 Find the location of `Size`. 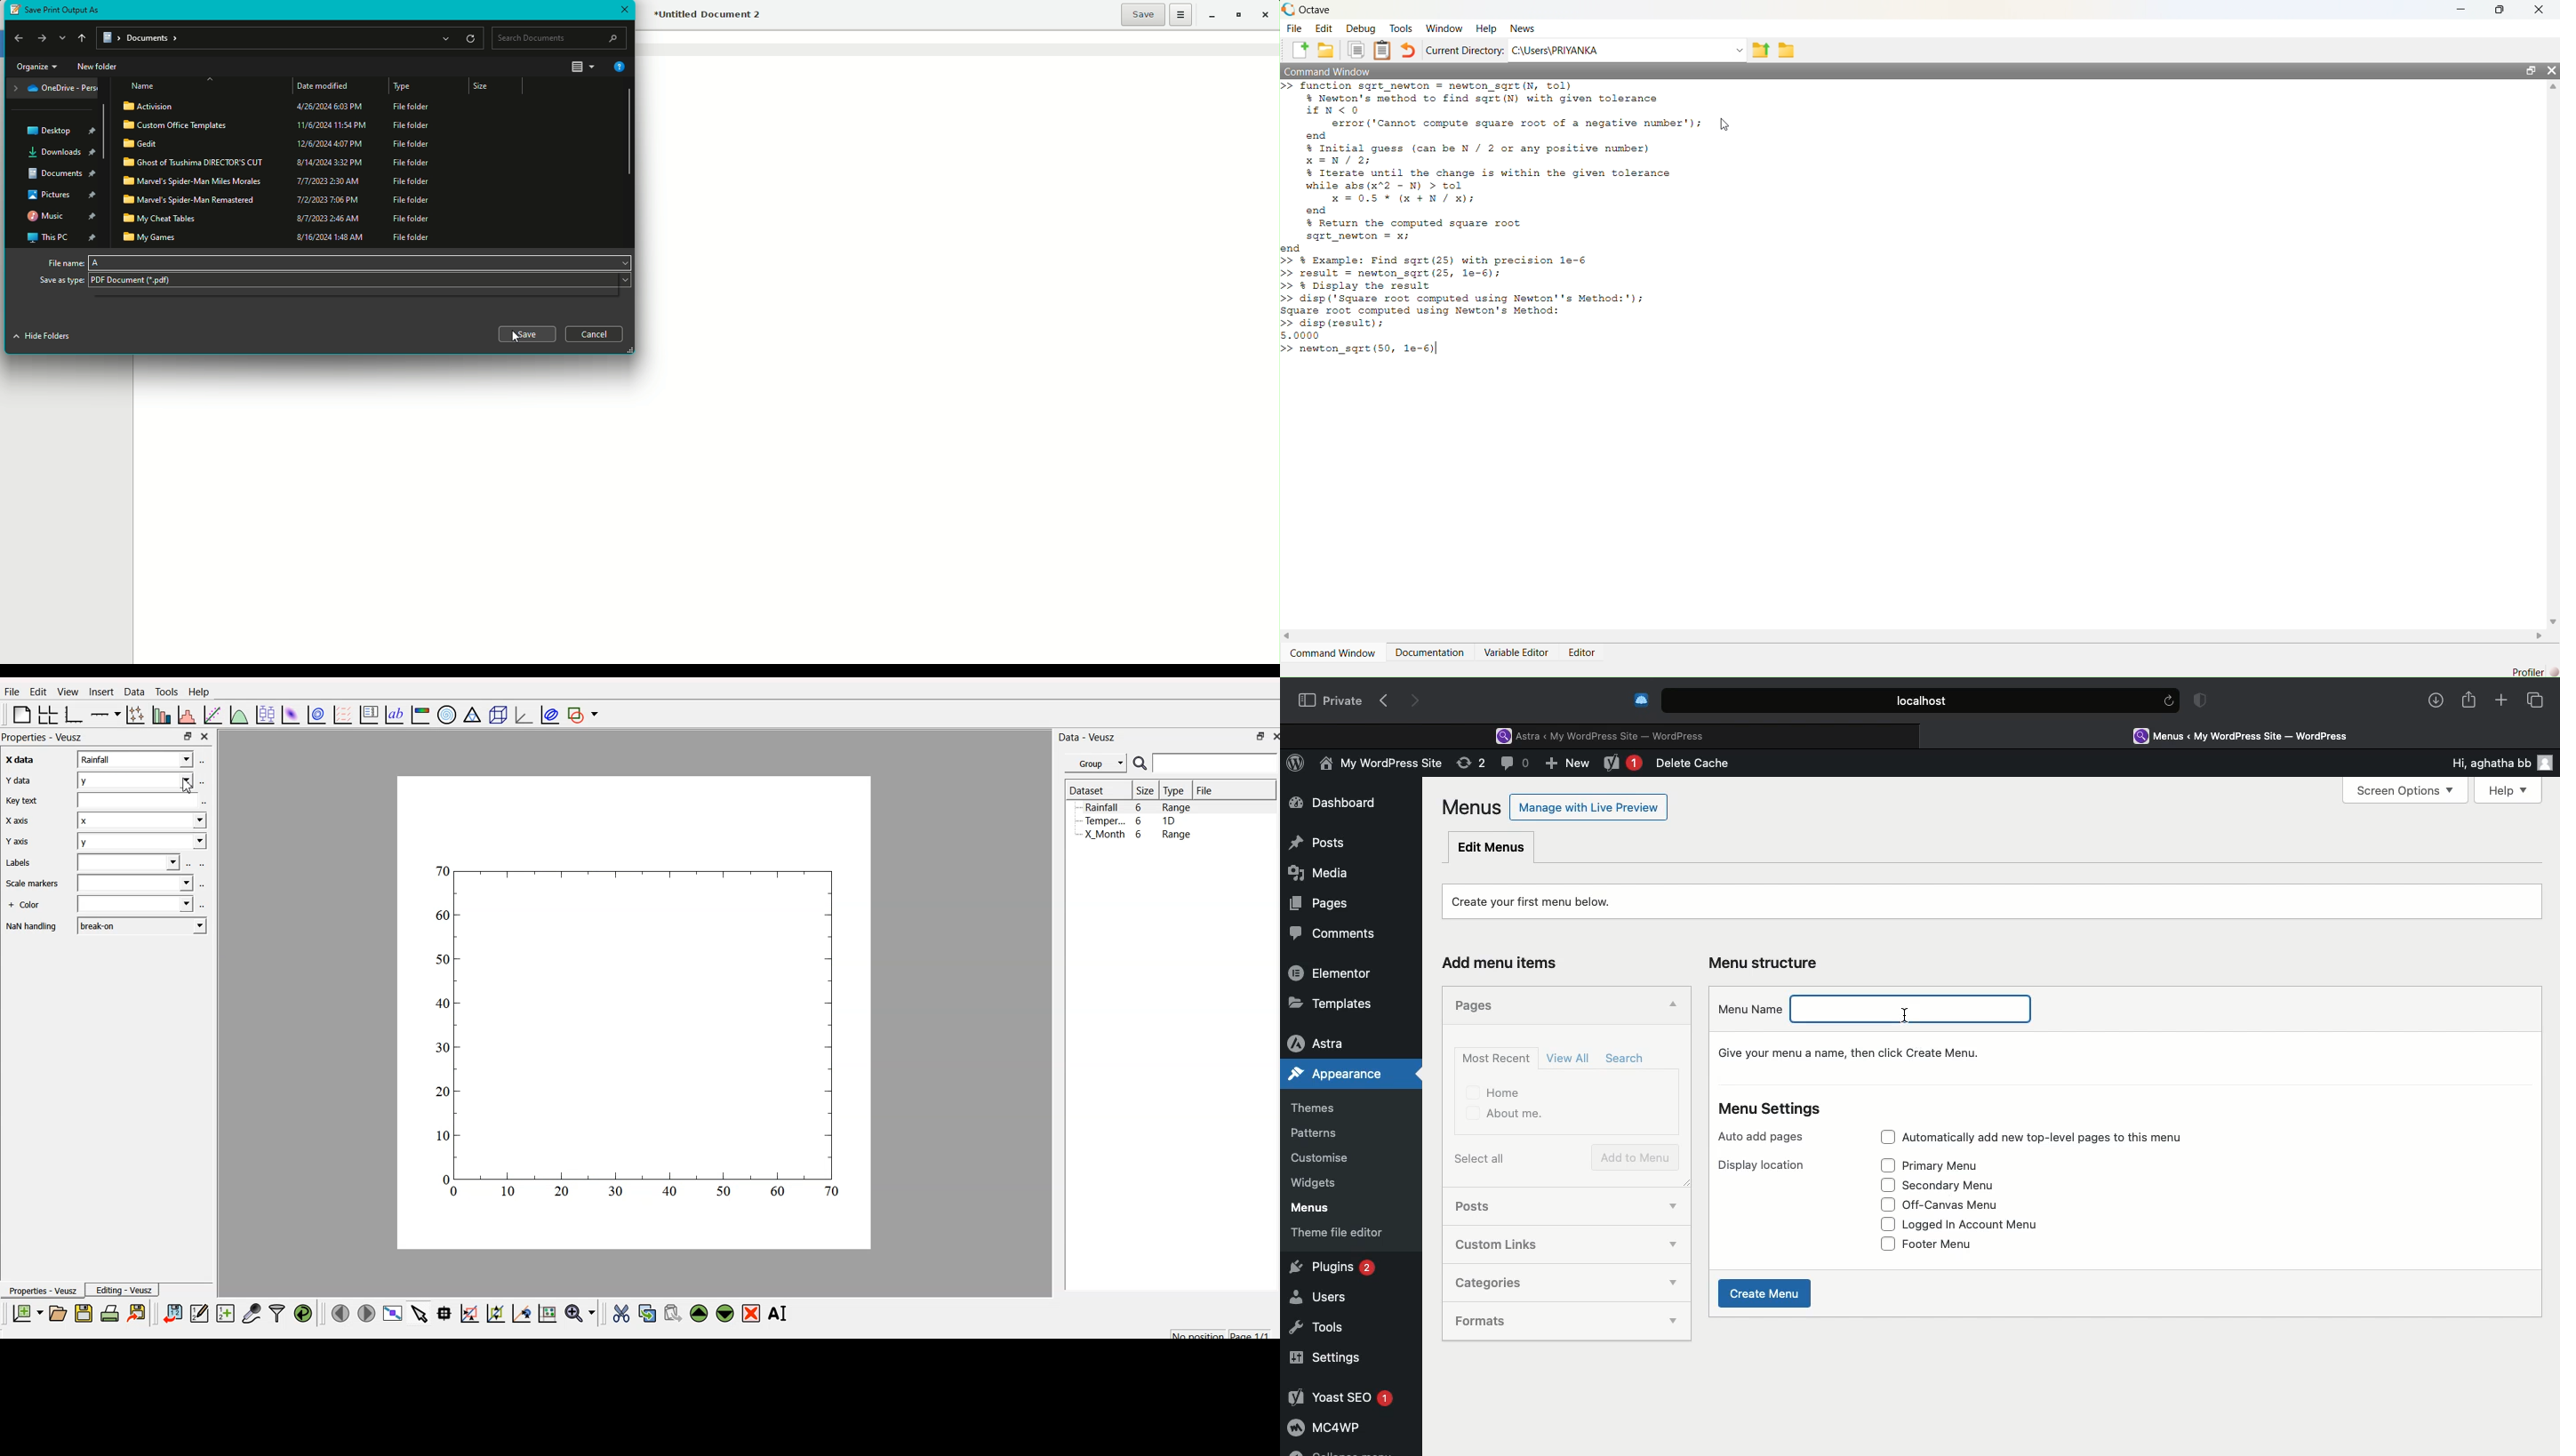

Size is located at coordinates (490, 87).